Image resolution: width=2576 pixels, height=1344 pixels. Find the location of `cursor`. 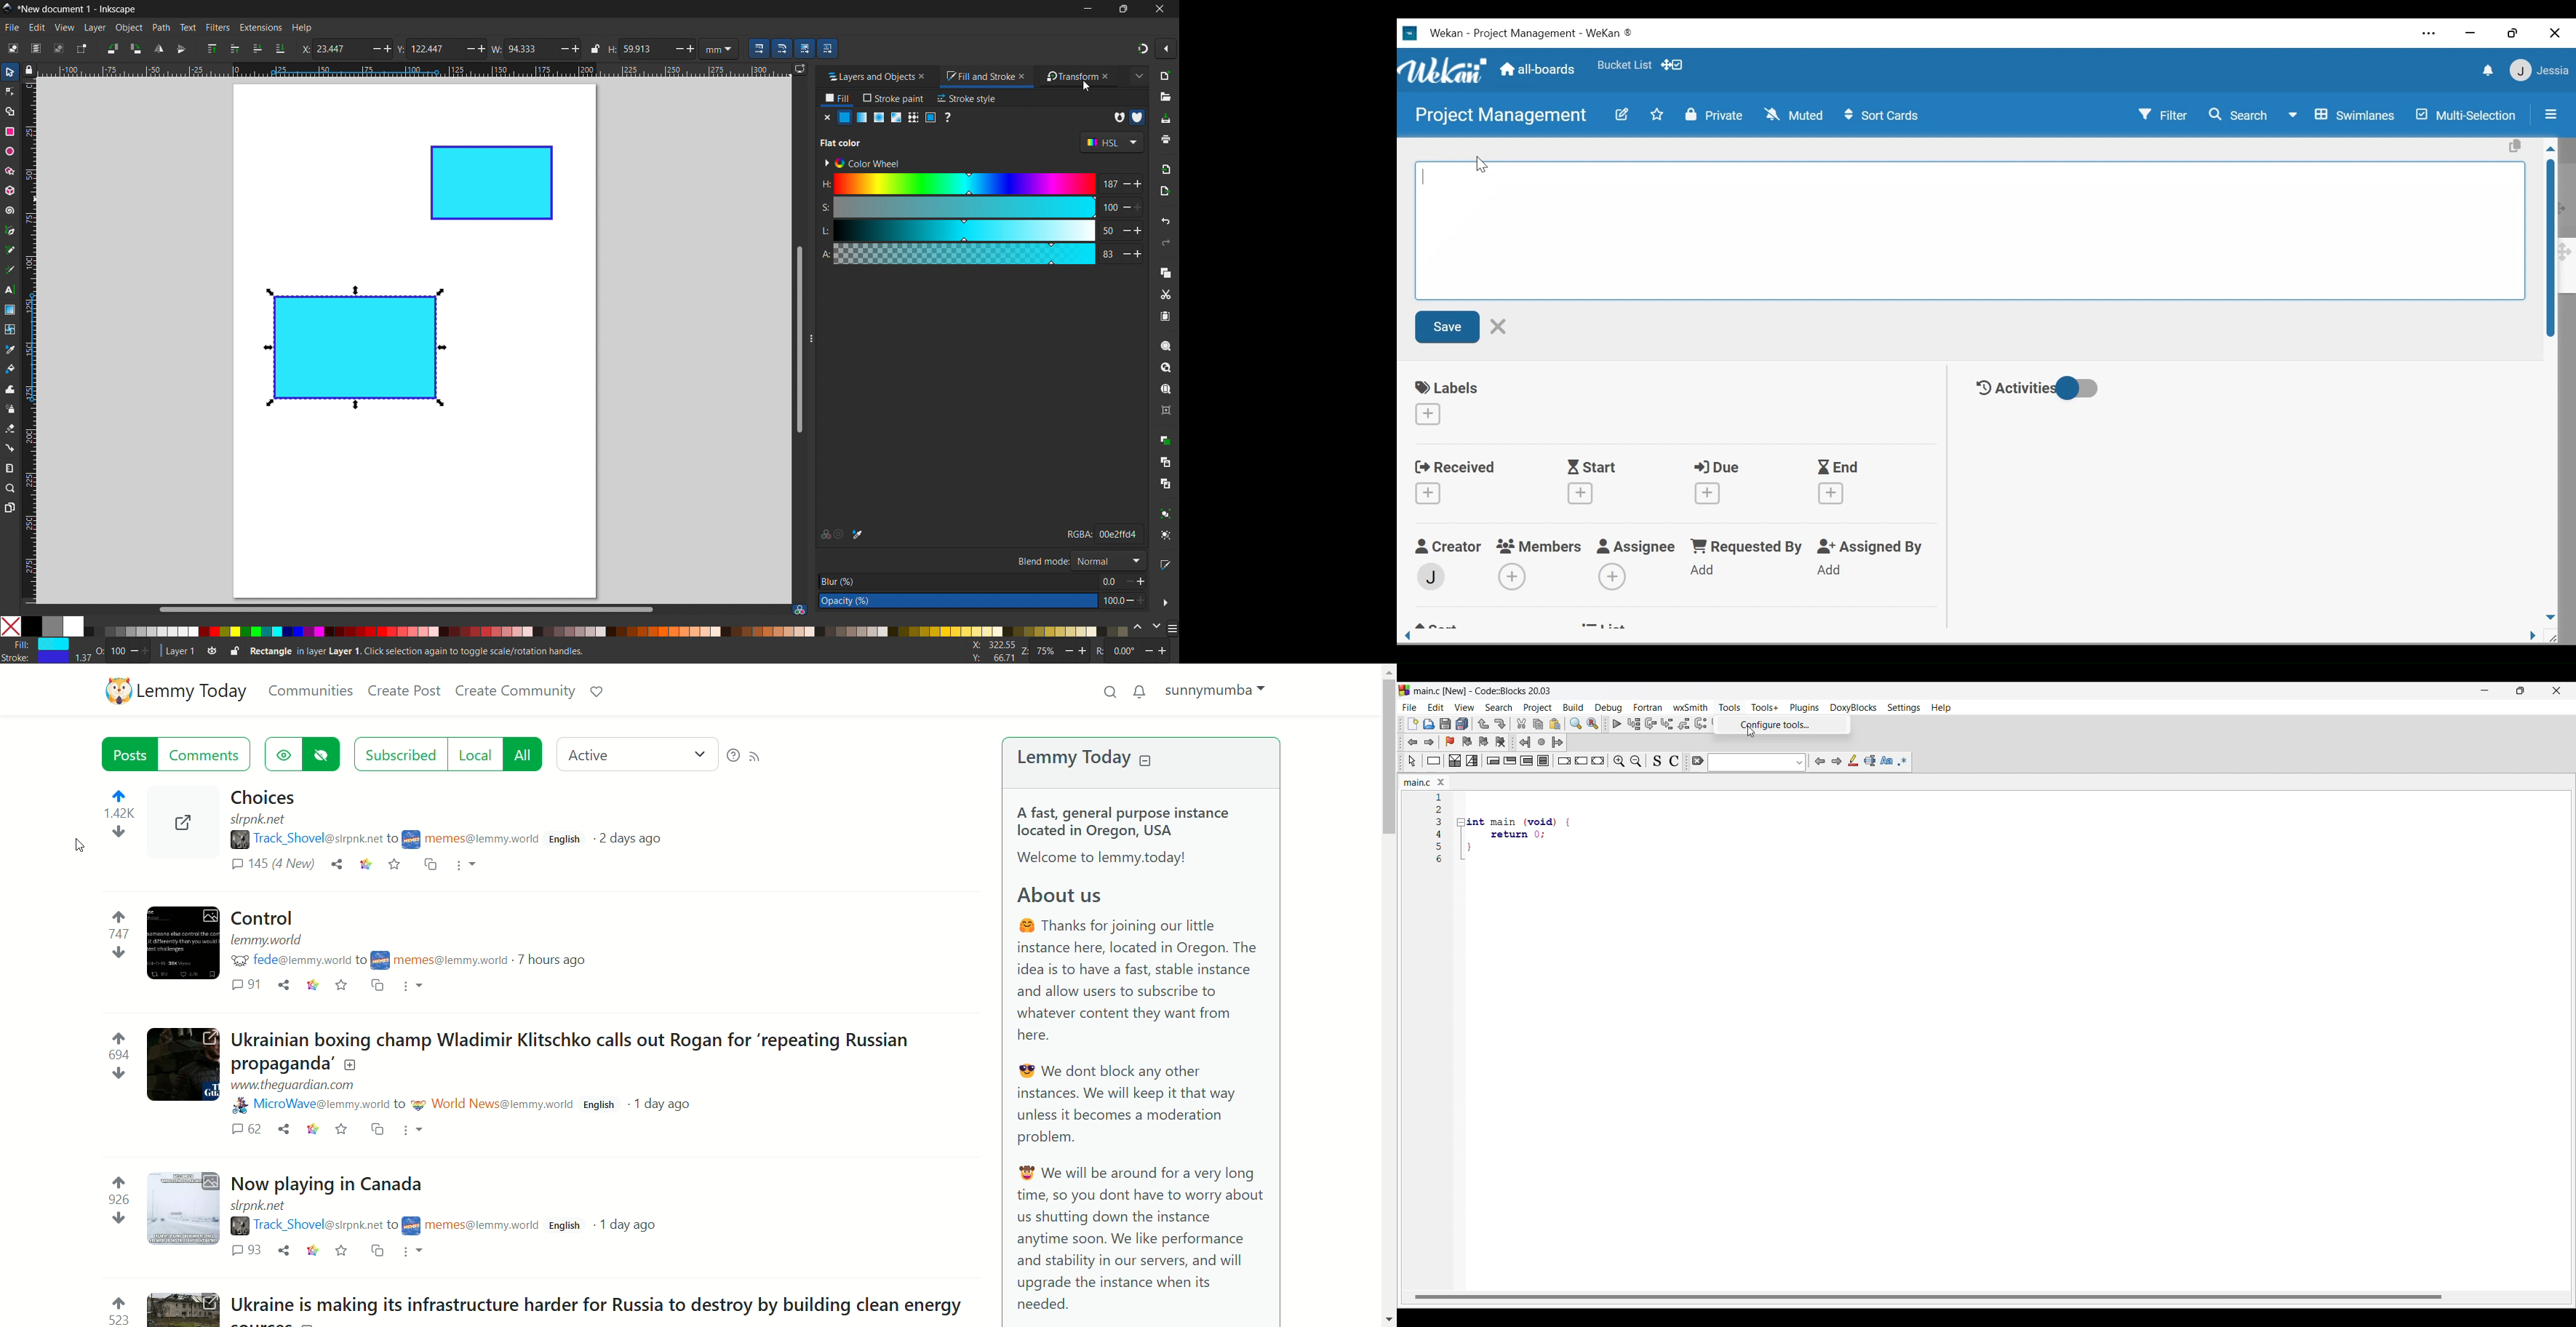

cursor is located at coordinates (1479, 163).